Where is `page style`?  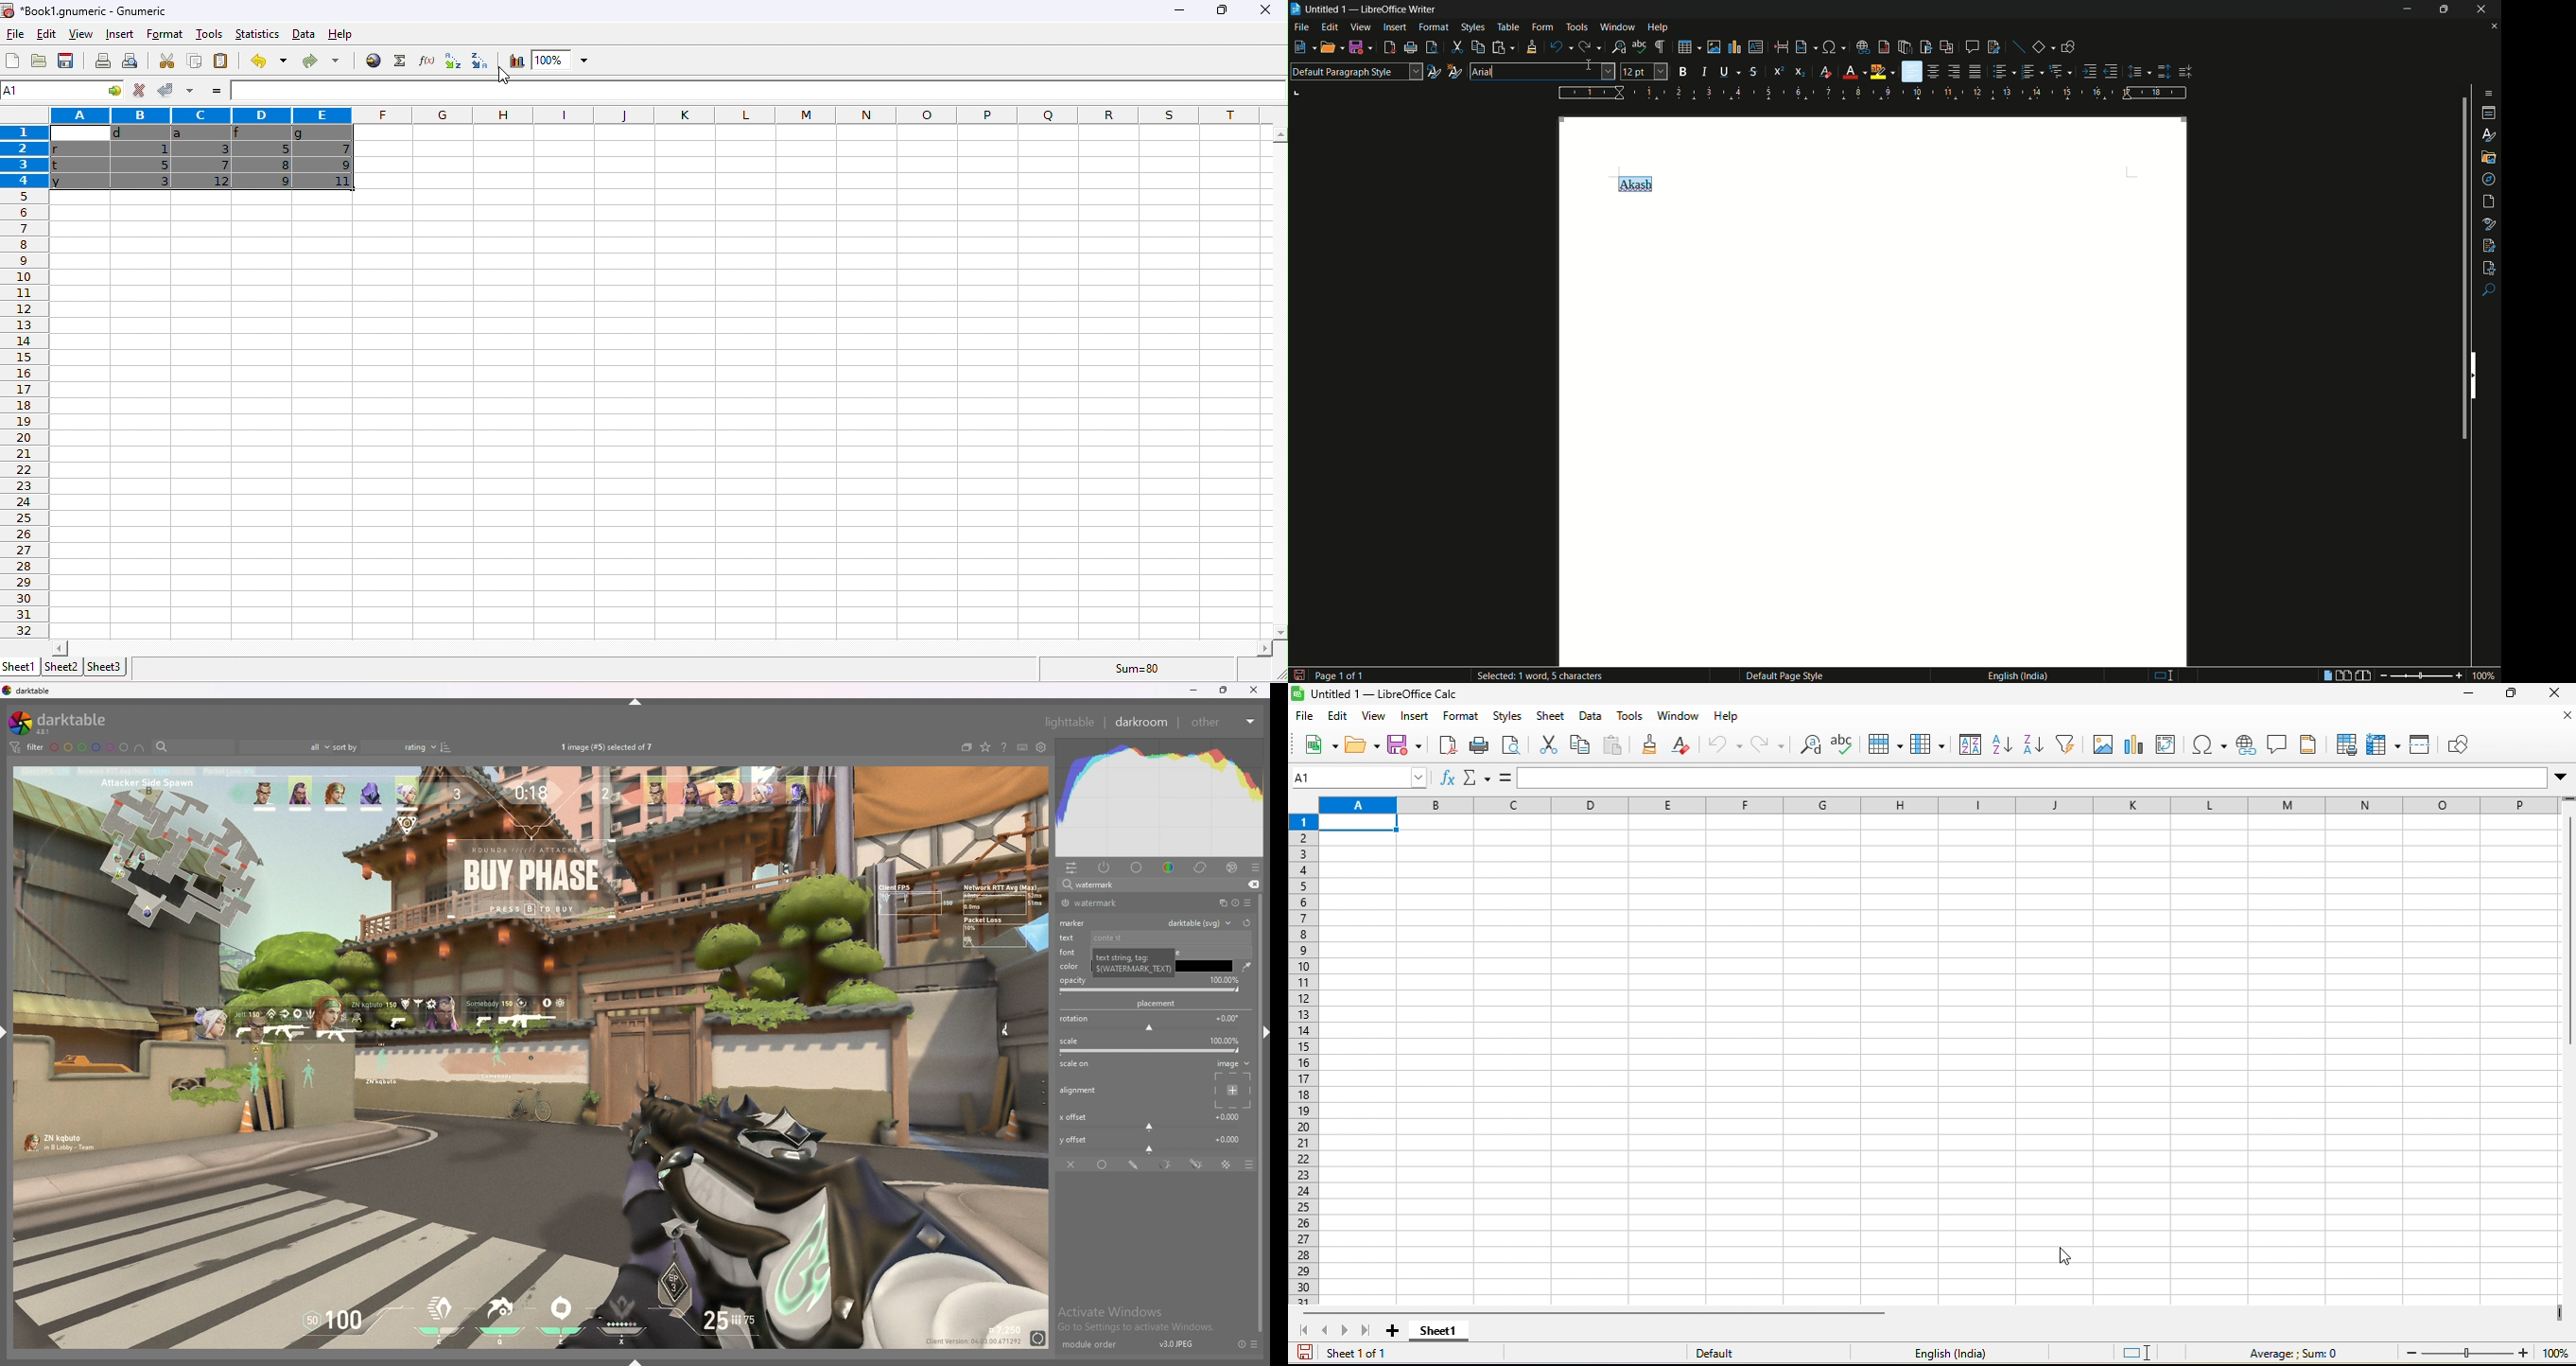 page style is located at coordinates (1784, 675).